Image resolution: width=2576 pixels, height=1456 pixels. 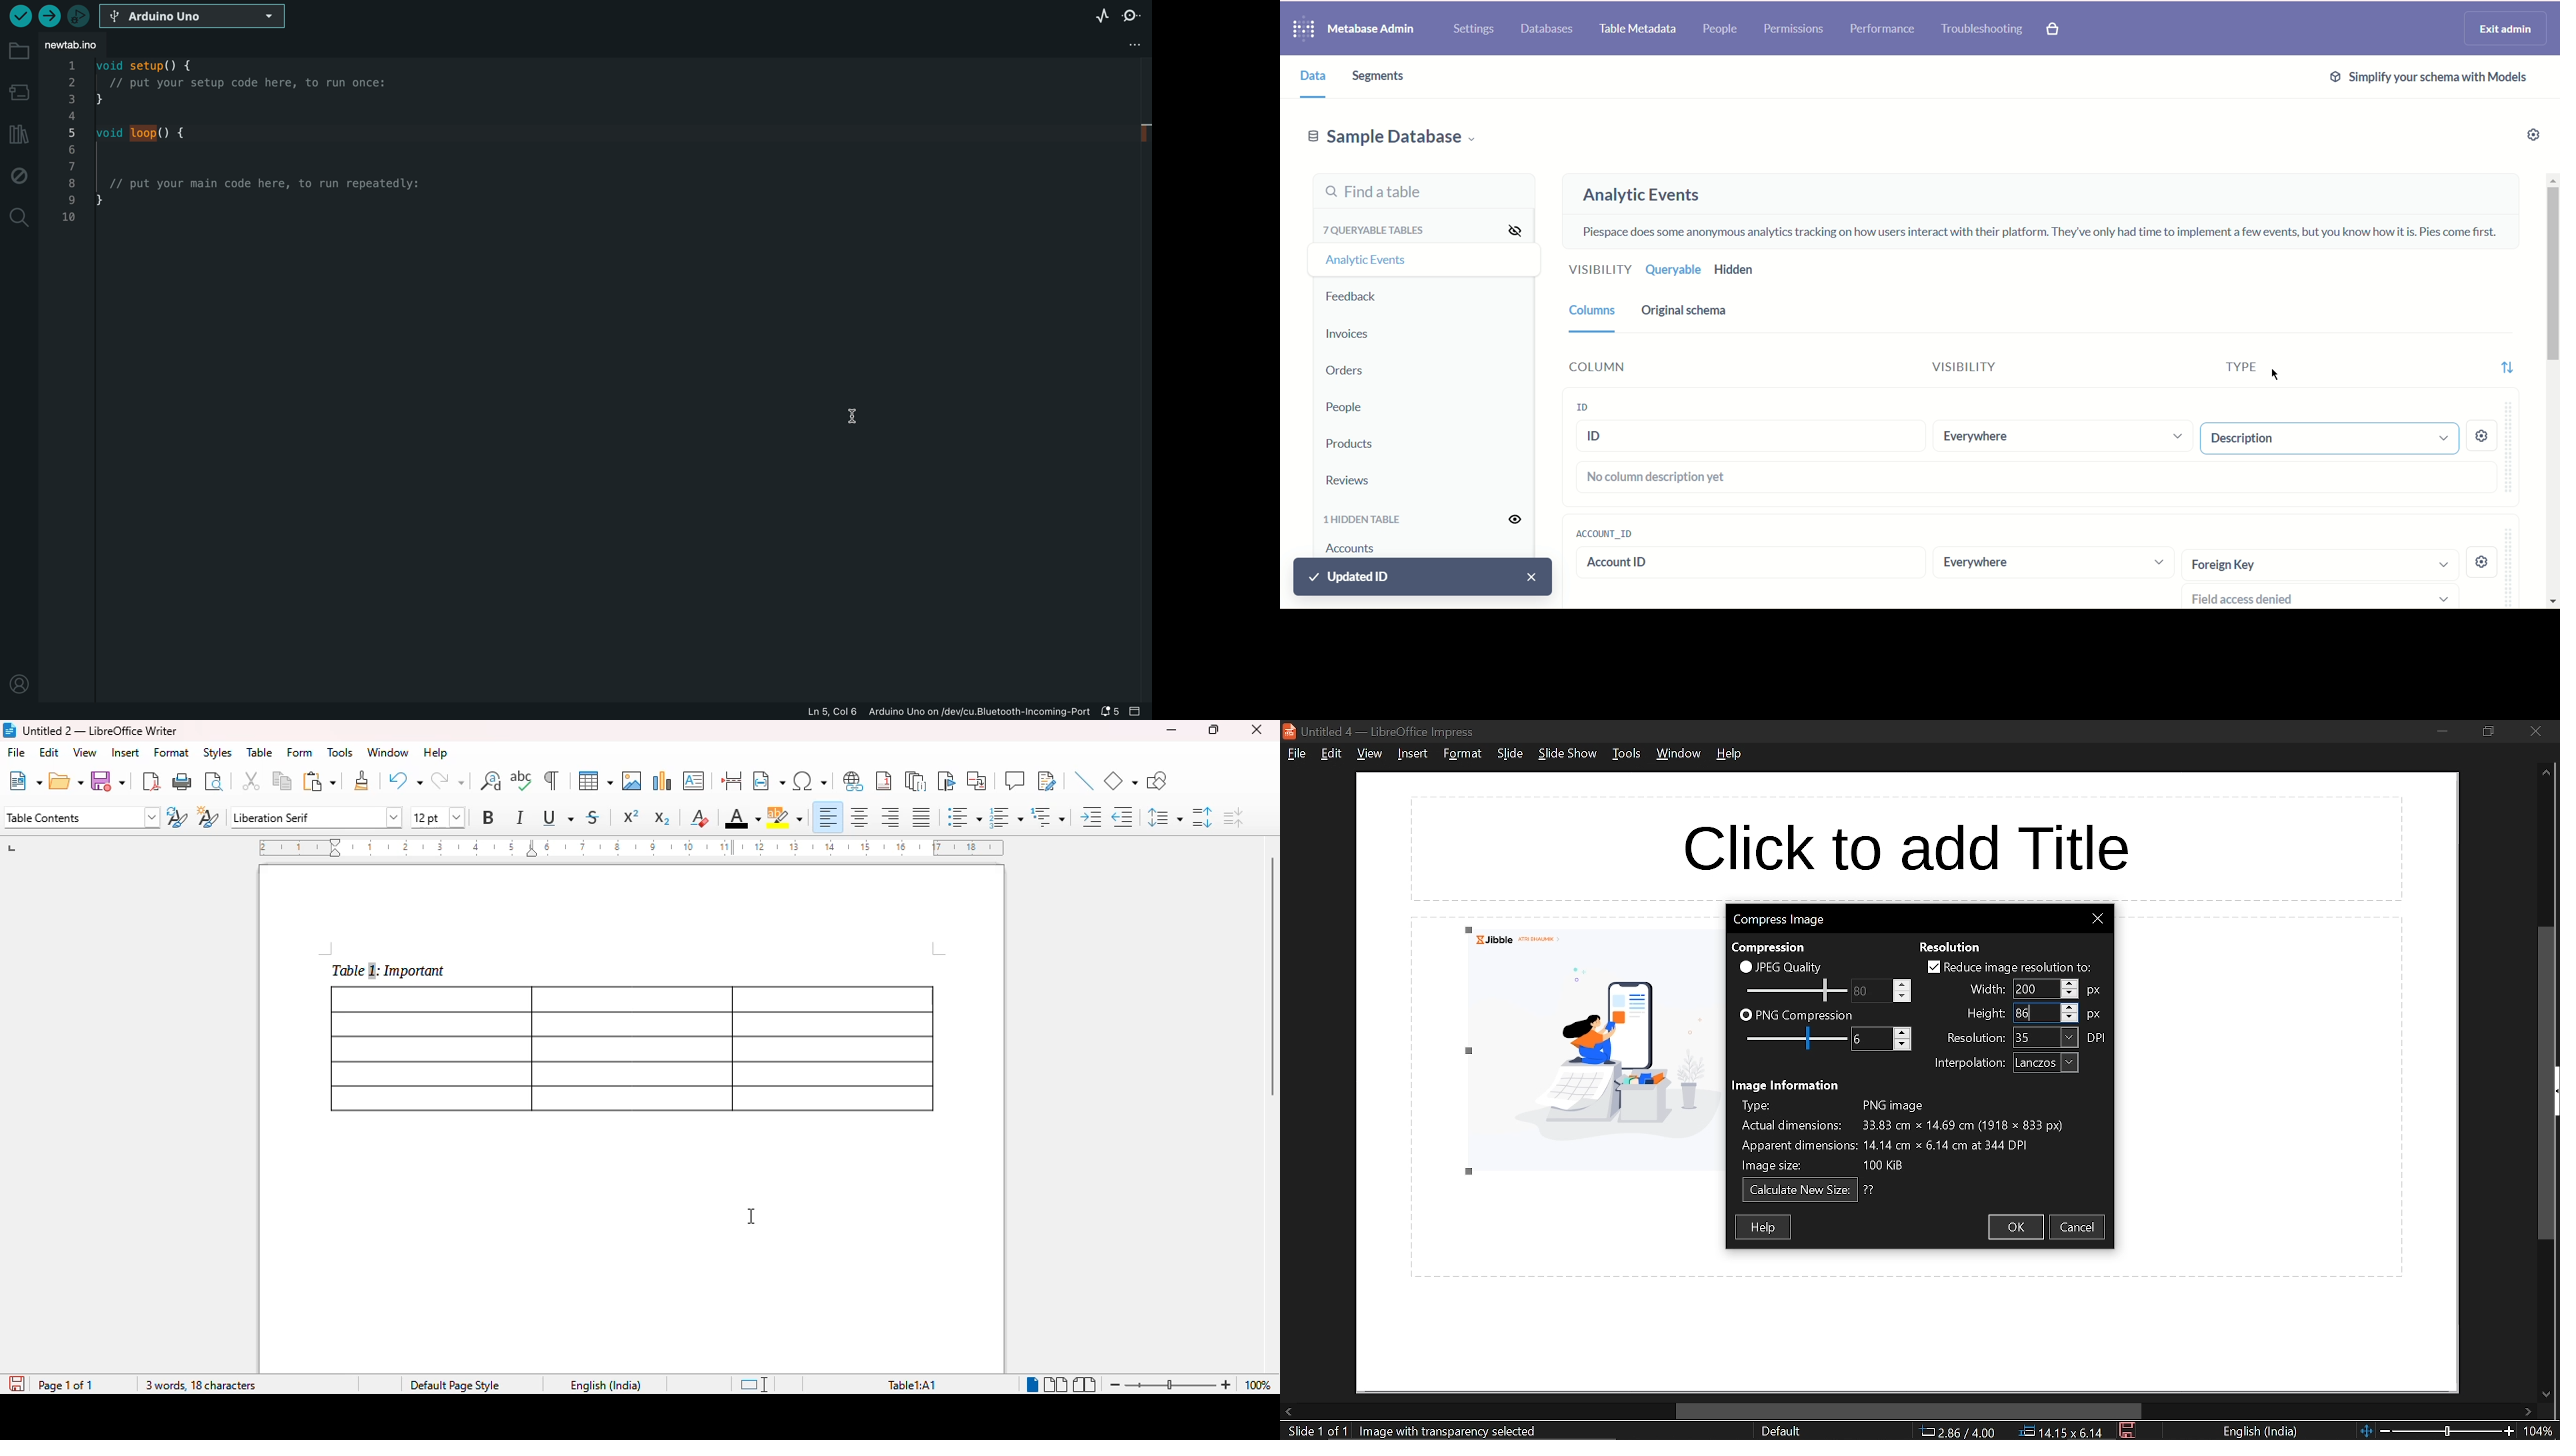 What do you see at coordinates (1902, 1046) in the screenshot?
I see `decrease png compression` at bounding box center [1902, 1046].